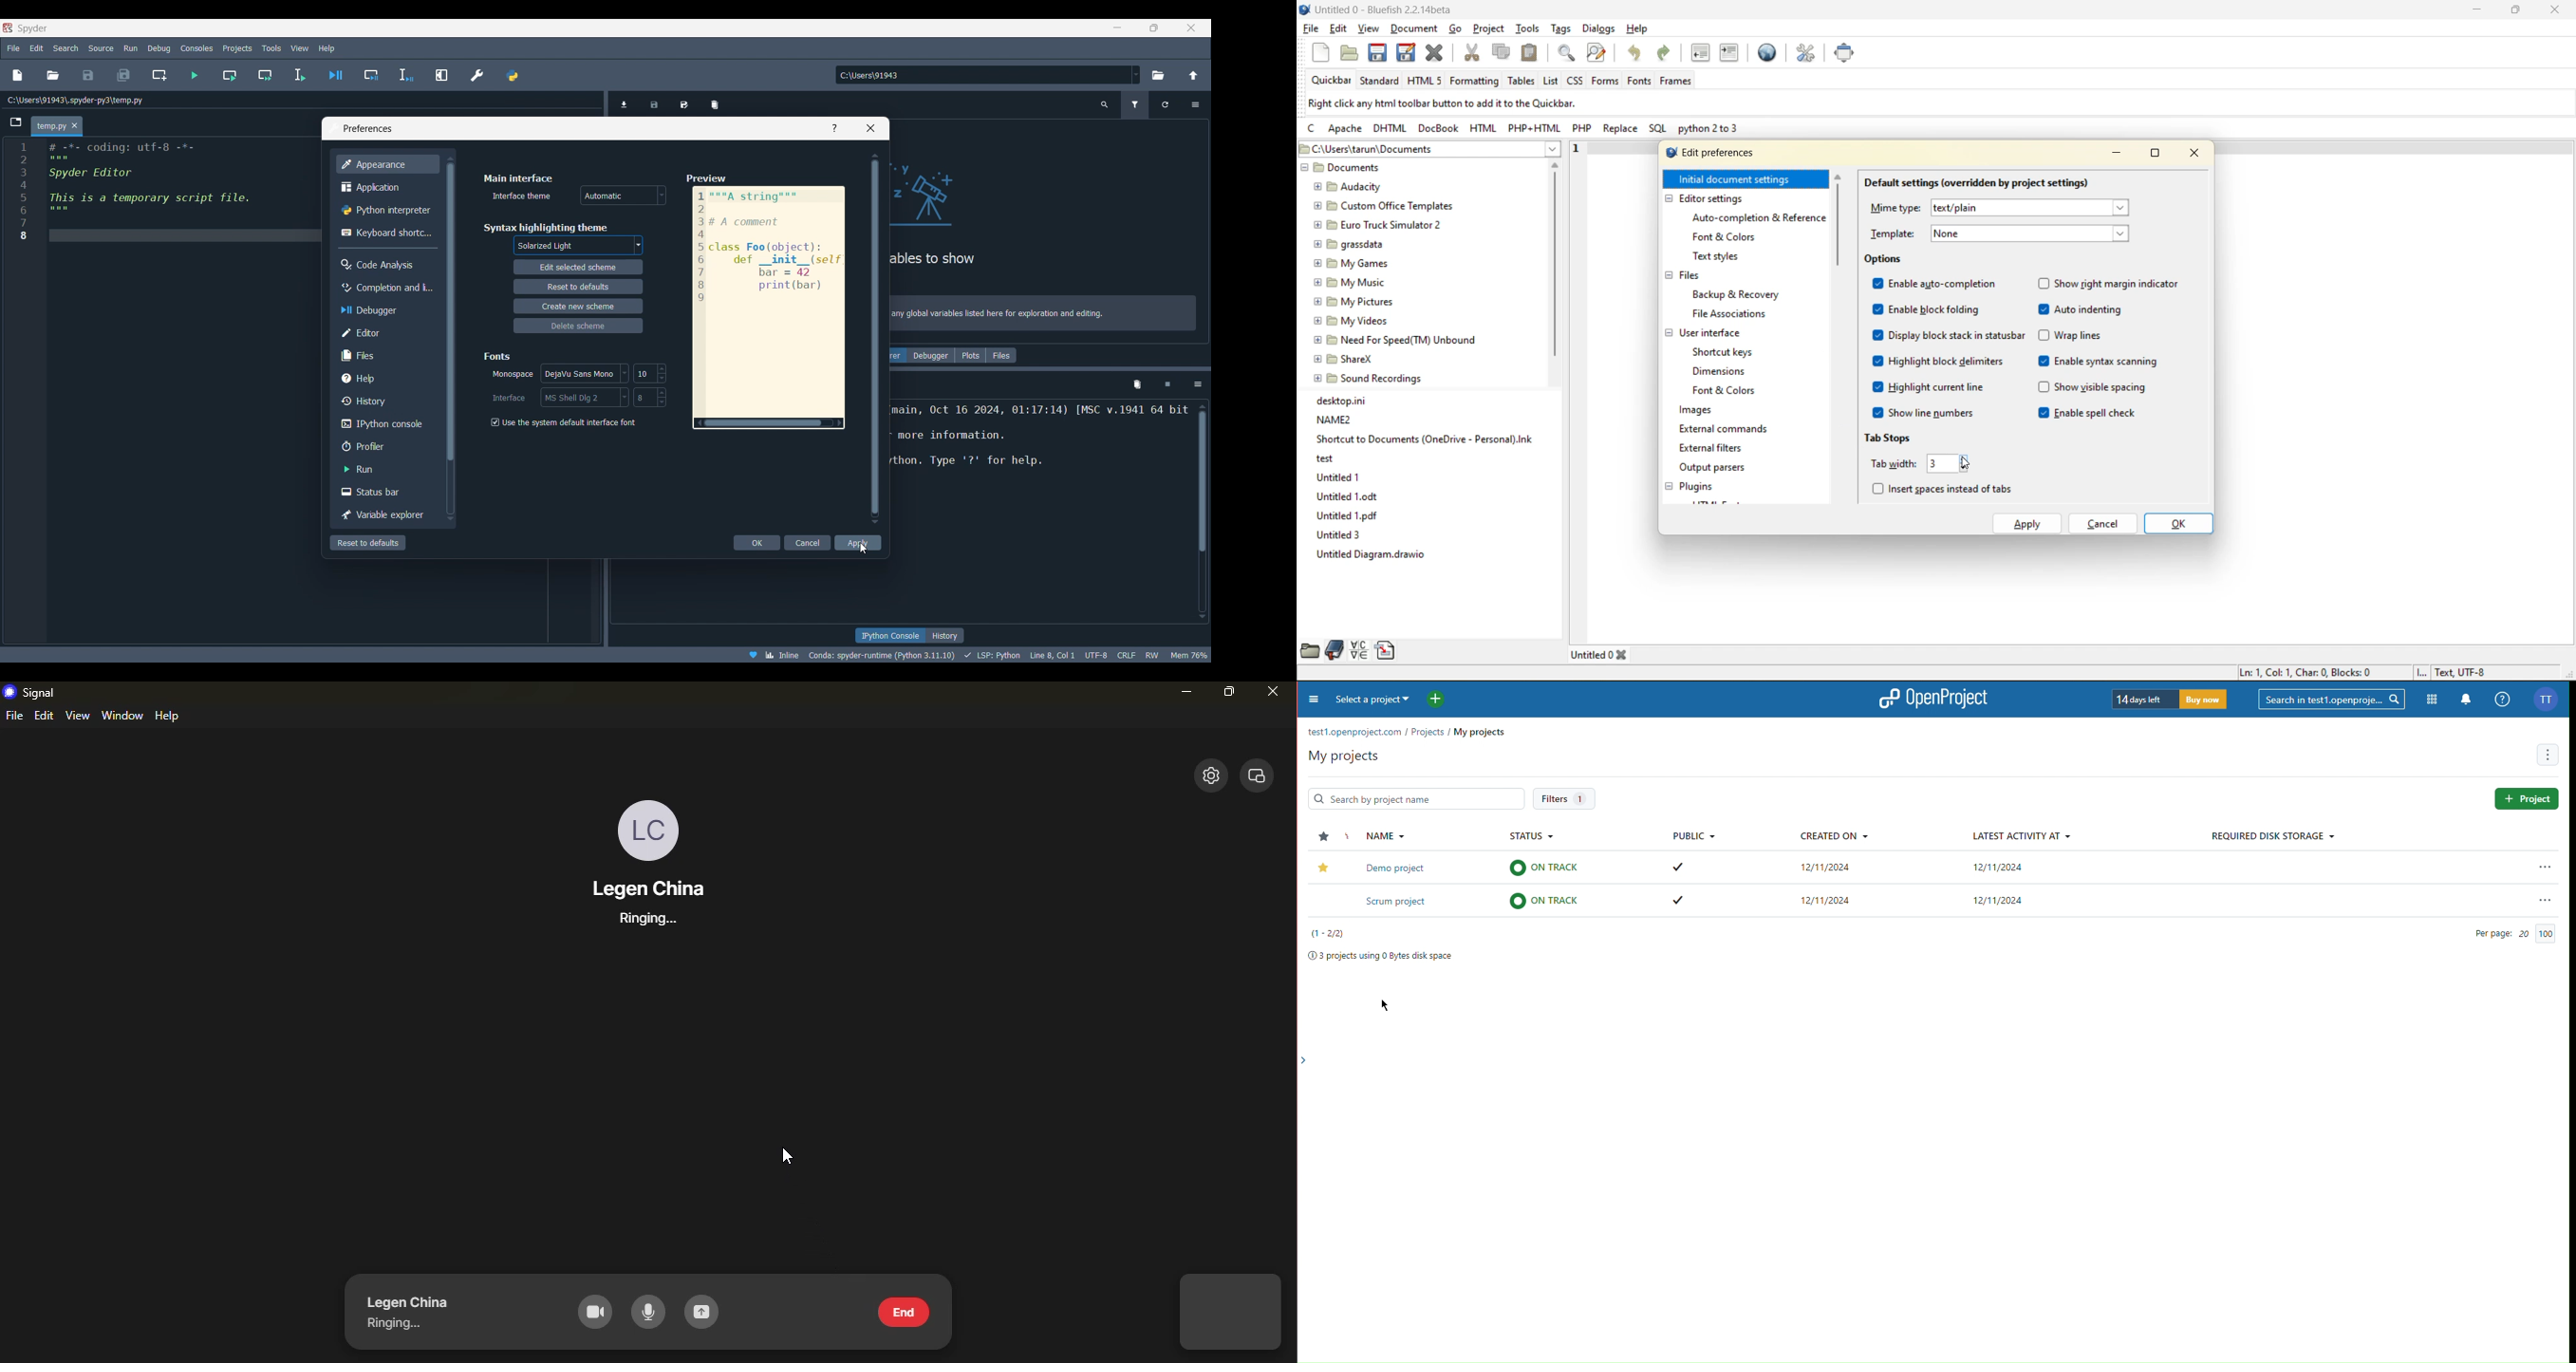 The image size is (2576, 1372). What do you see at coordinates (656, 101) in the screenshot?
I see `Save data` at bounding box center [656, 101].